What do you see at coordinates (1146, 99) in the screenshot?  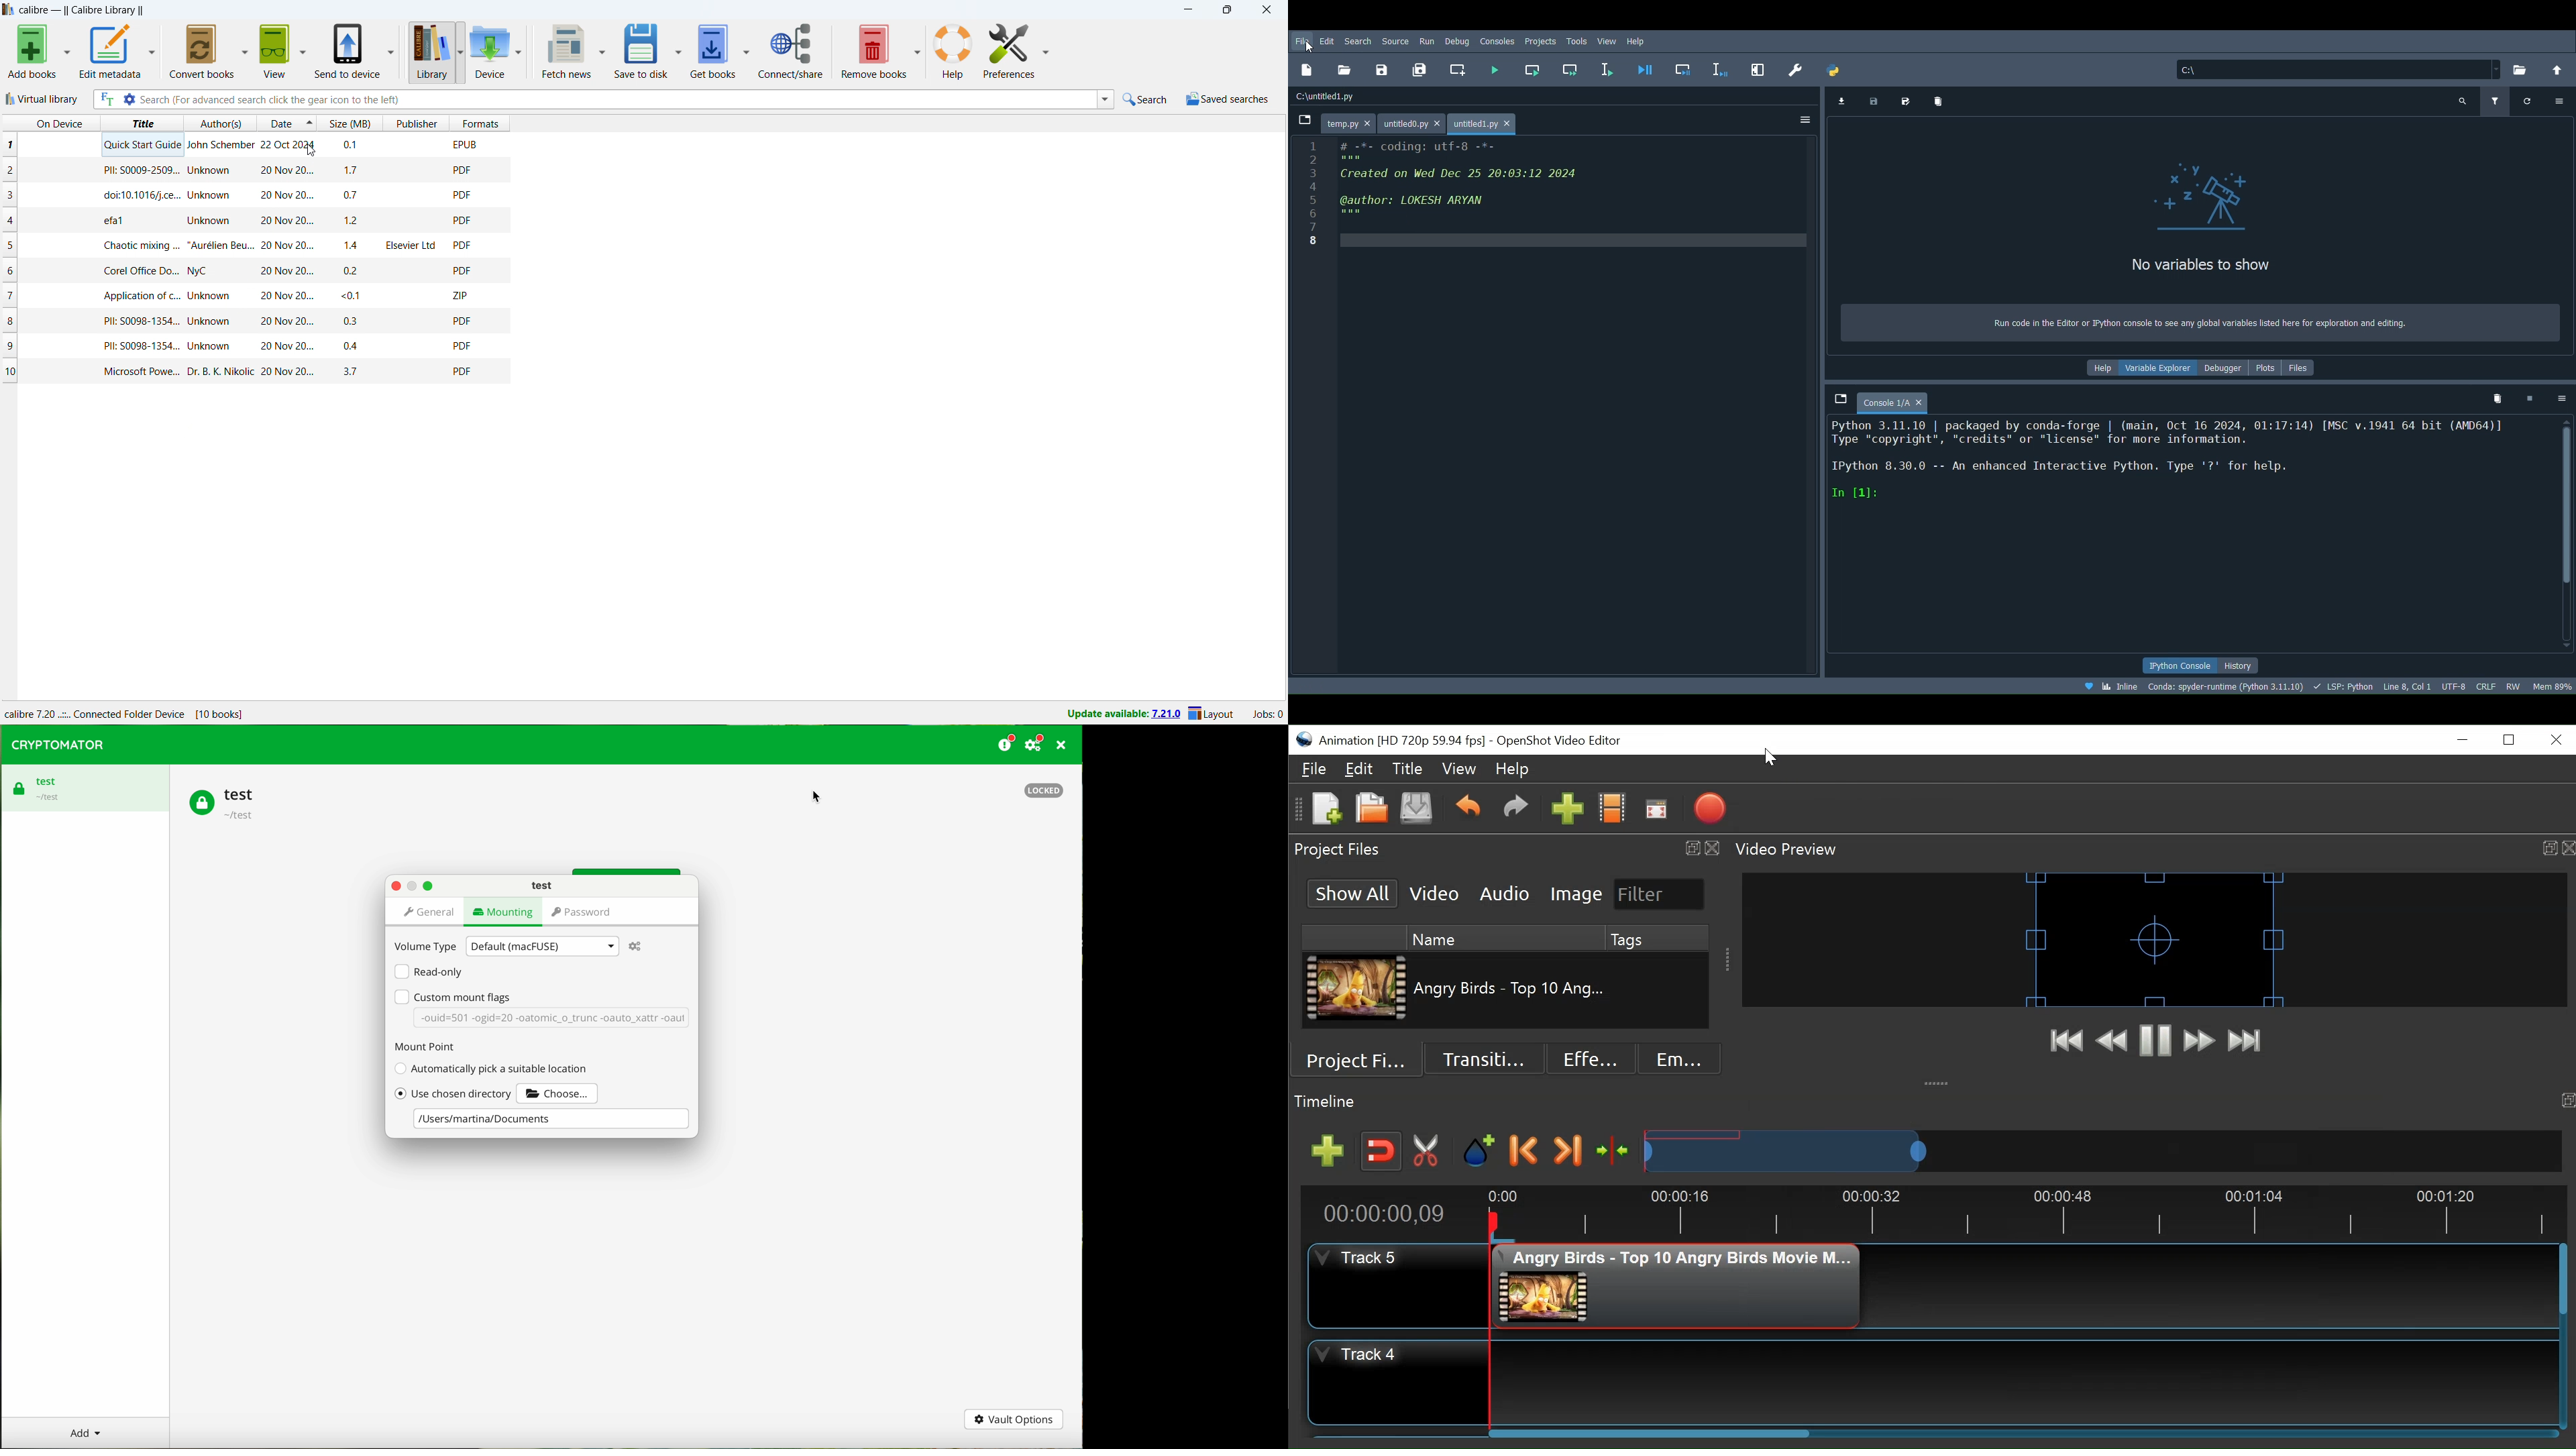 I see `quick search` at bounding box center [1146, 99].